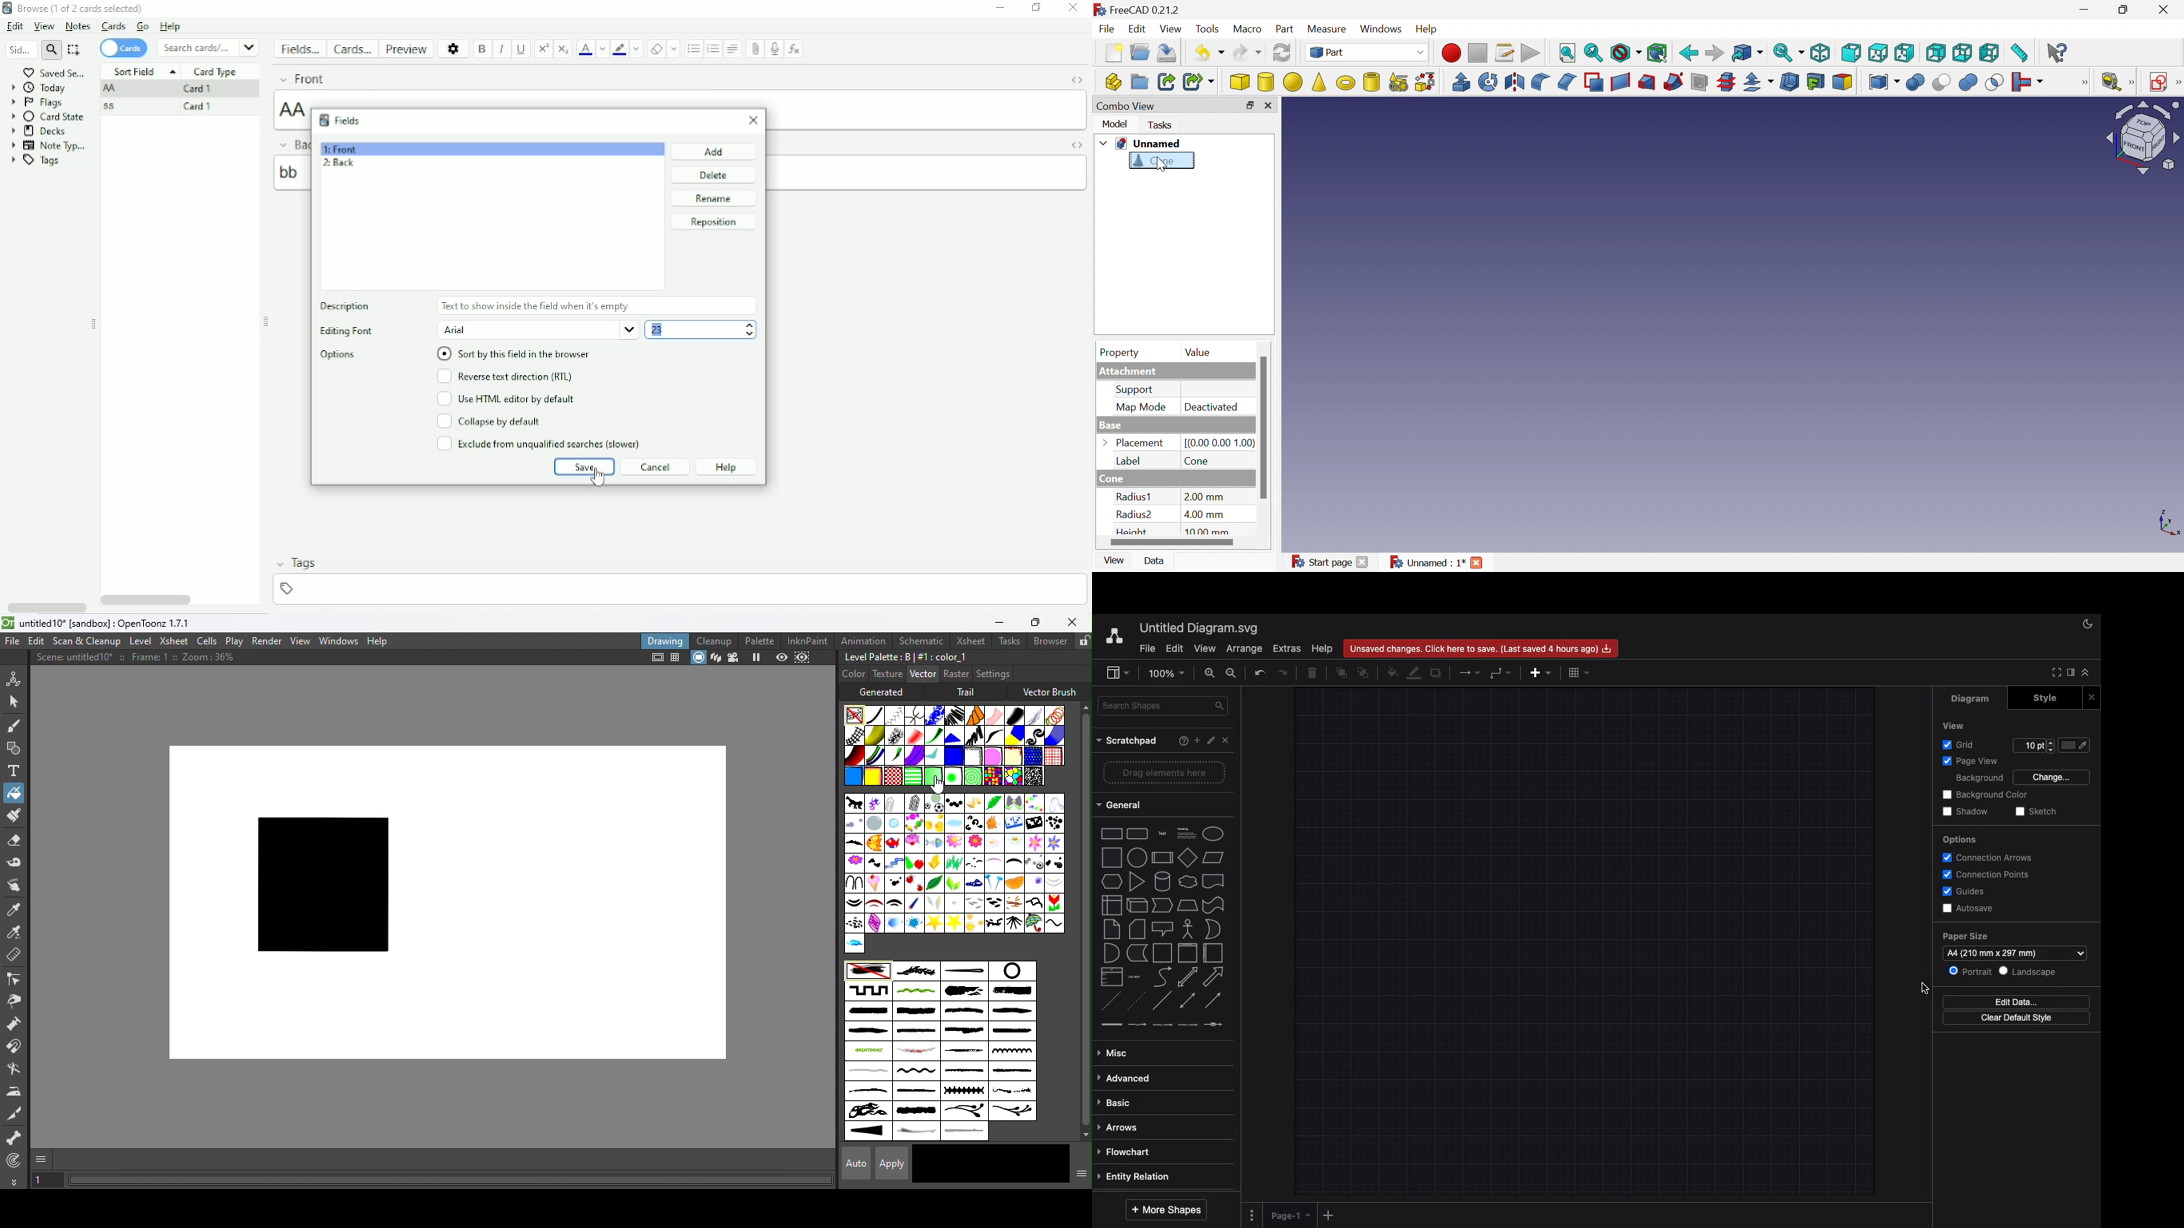 This screenshot has width=2184, height=1232. What do you see at coordinates (1161, 166) in the screenshot?
I see `Cursor` at bounding box center [1161, 166].